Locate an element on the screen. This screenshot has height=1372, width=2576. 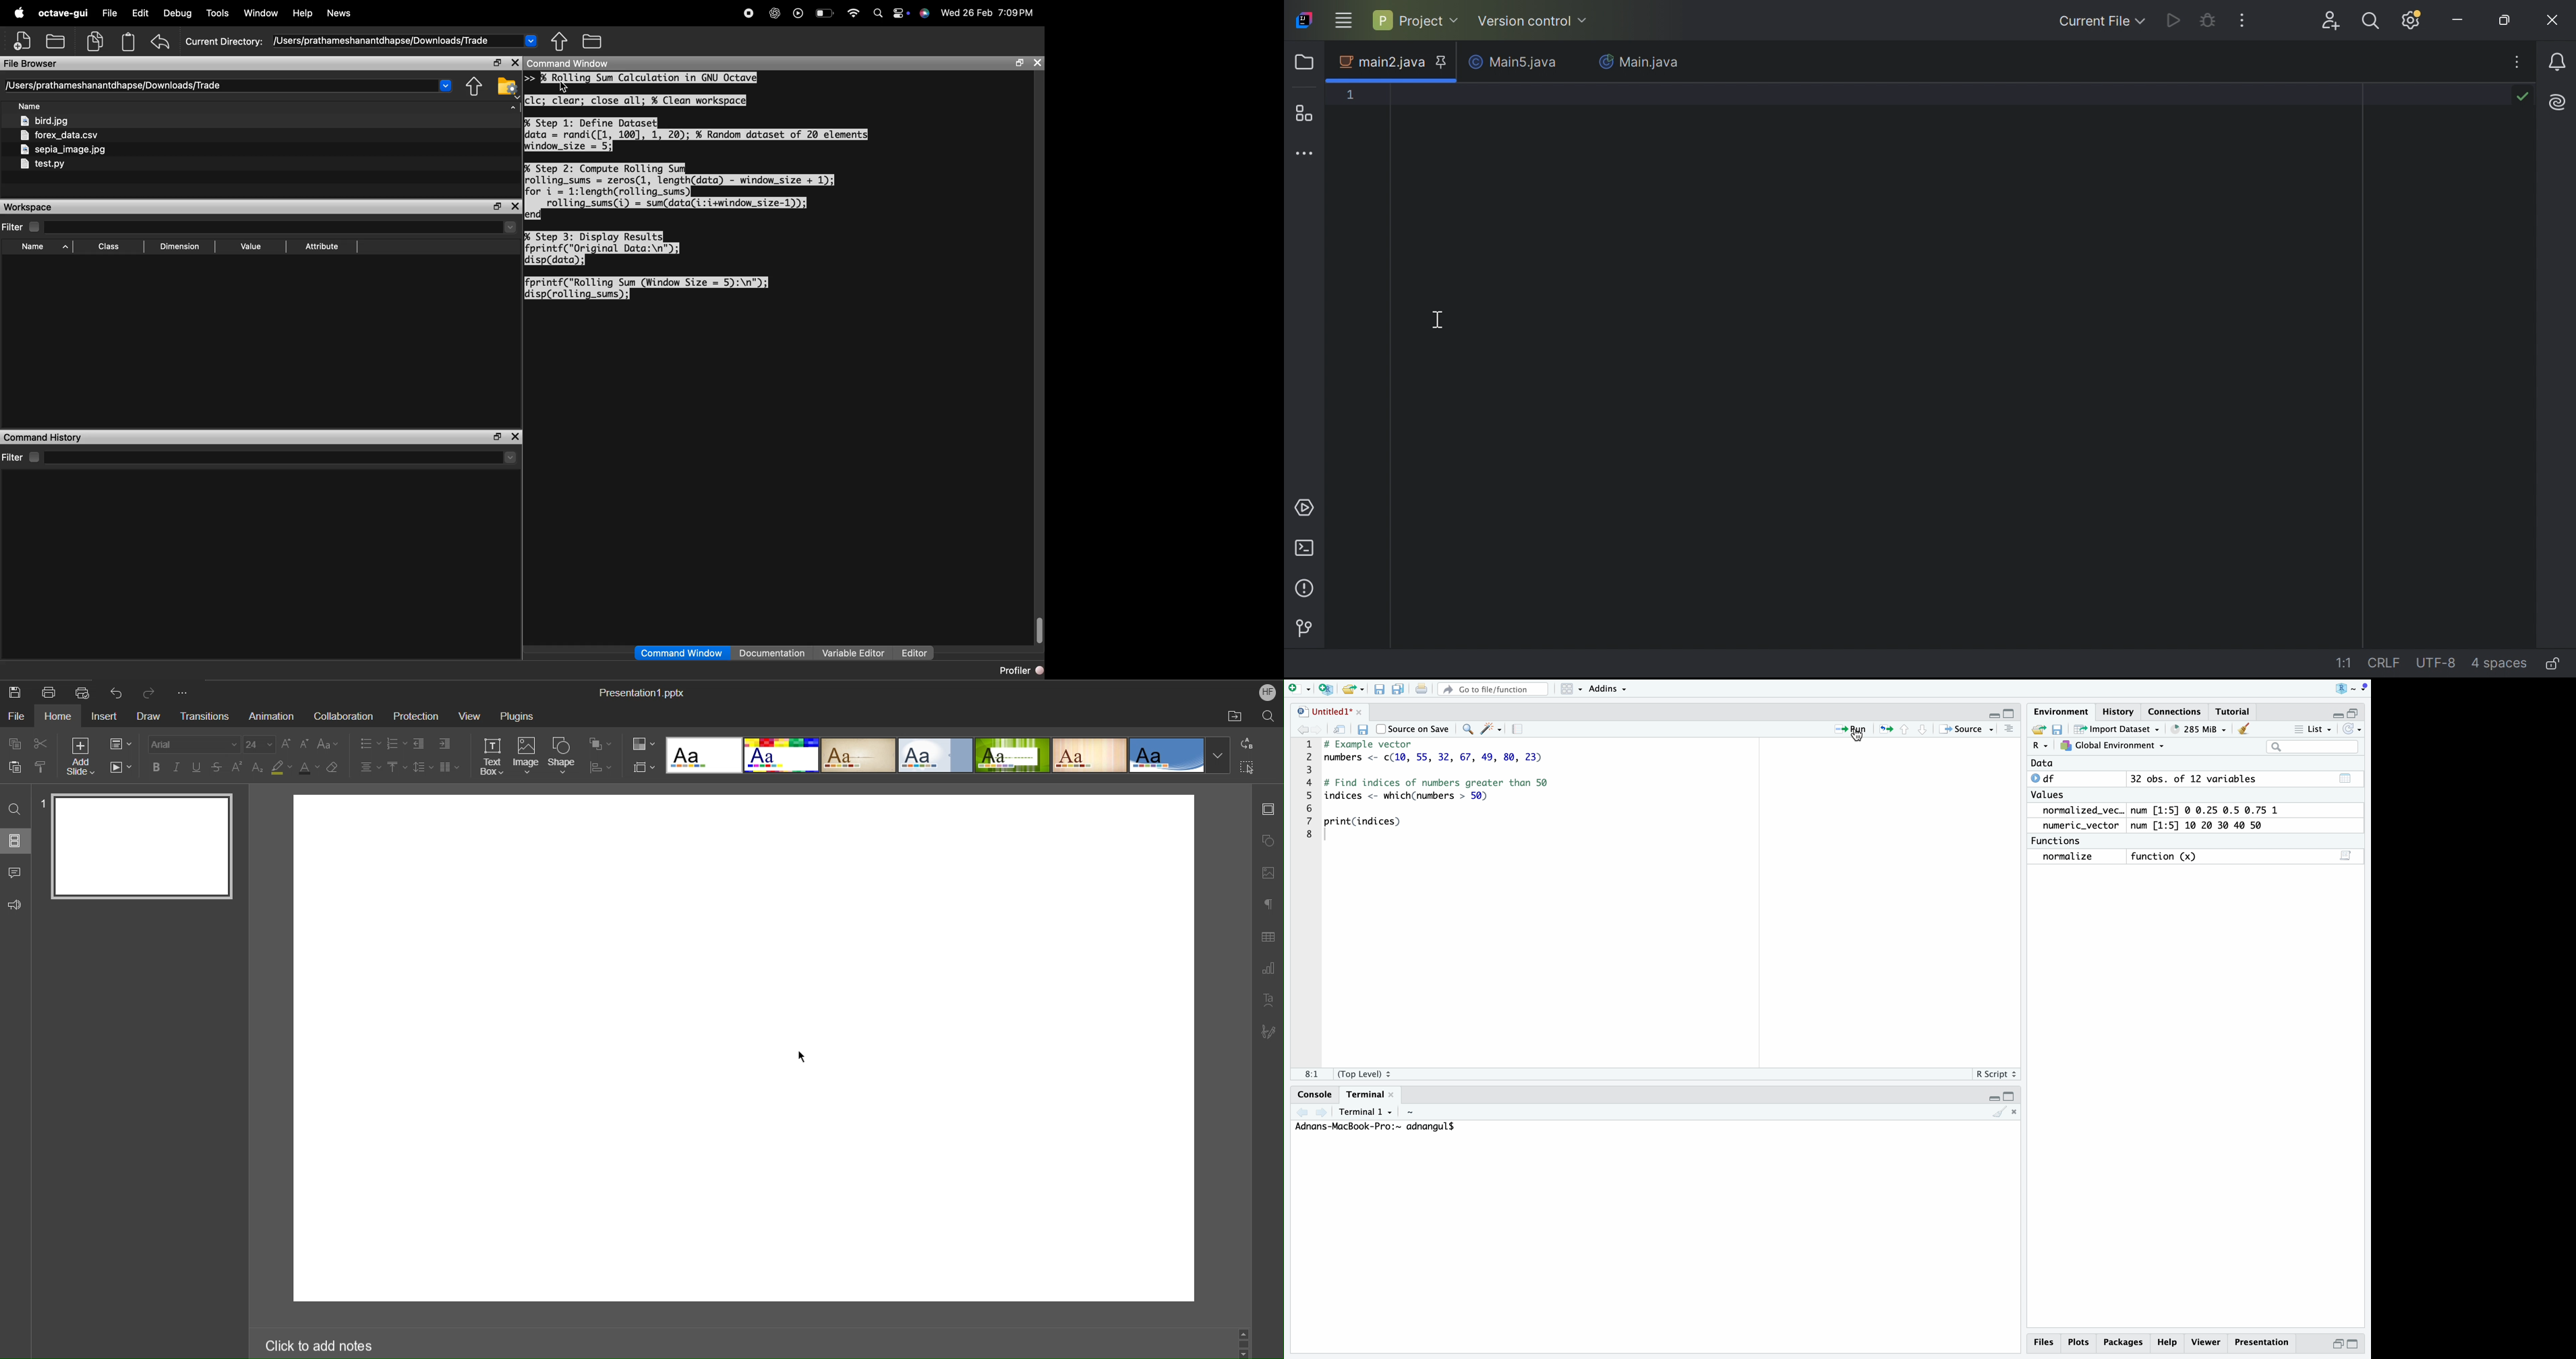
go down is located at coordinates (1245, 1354).